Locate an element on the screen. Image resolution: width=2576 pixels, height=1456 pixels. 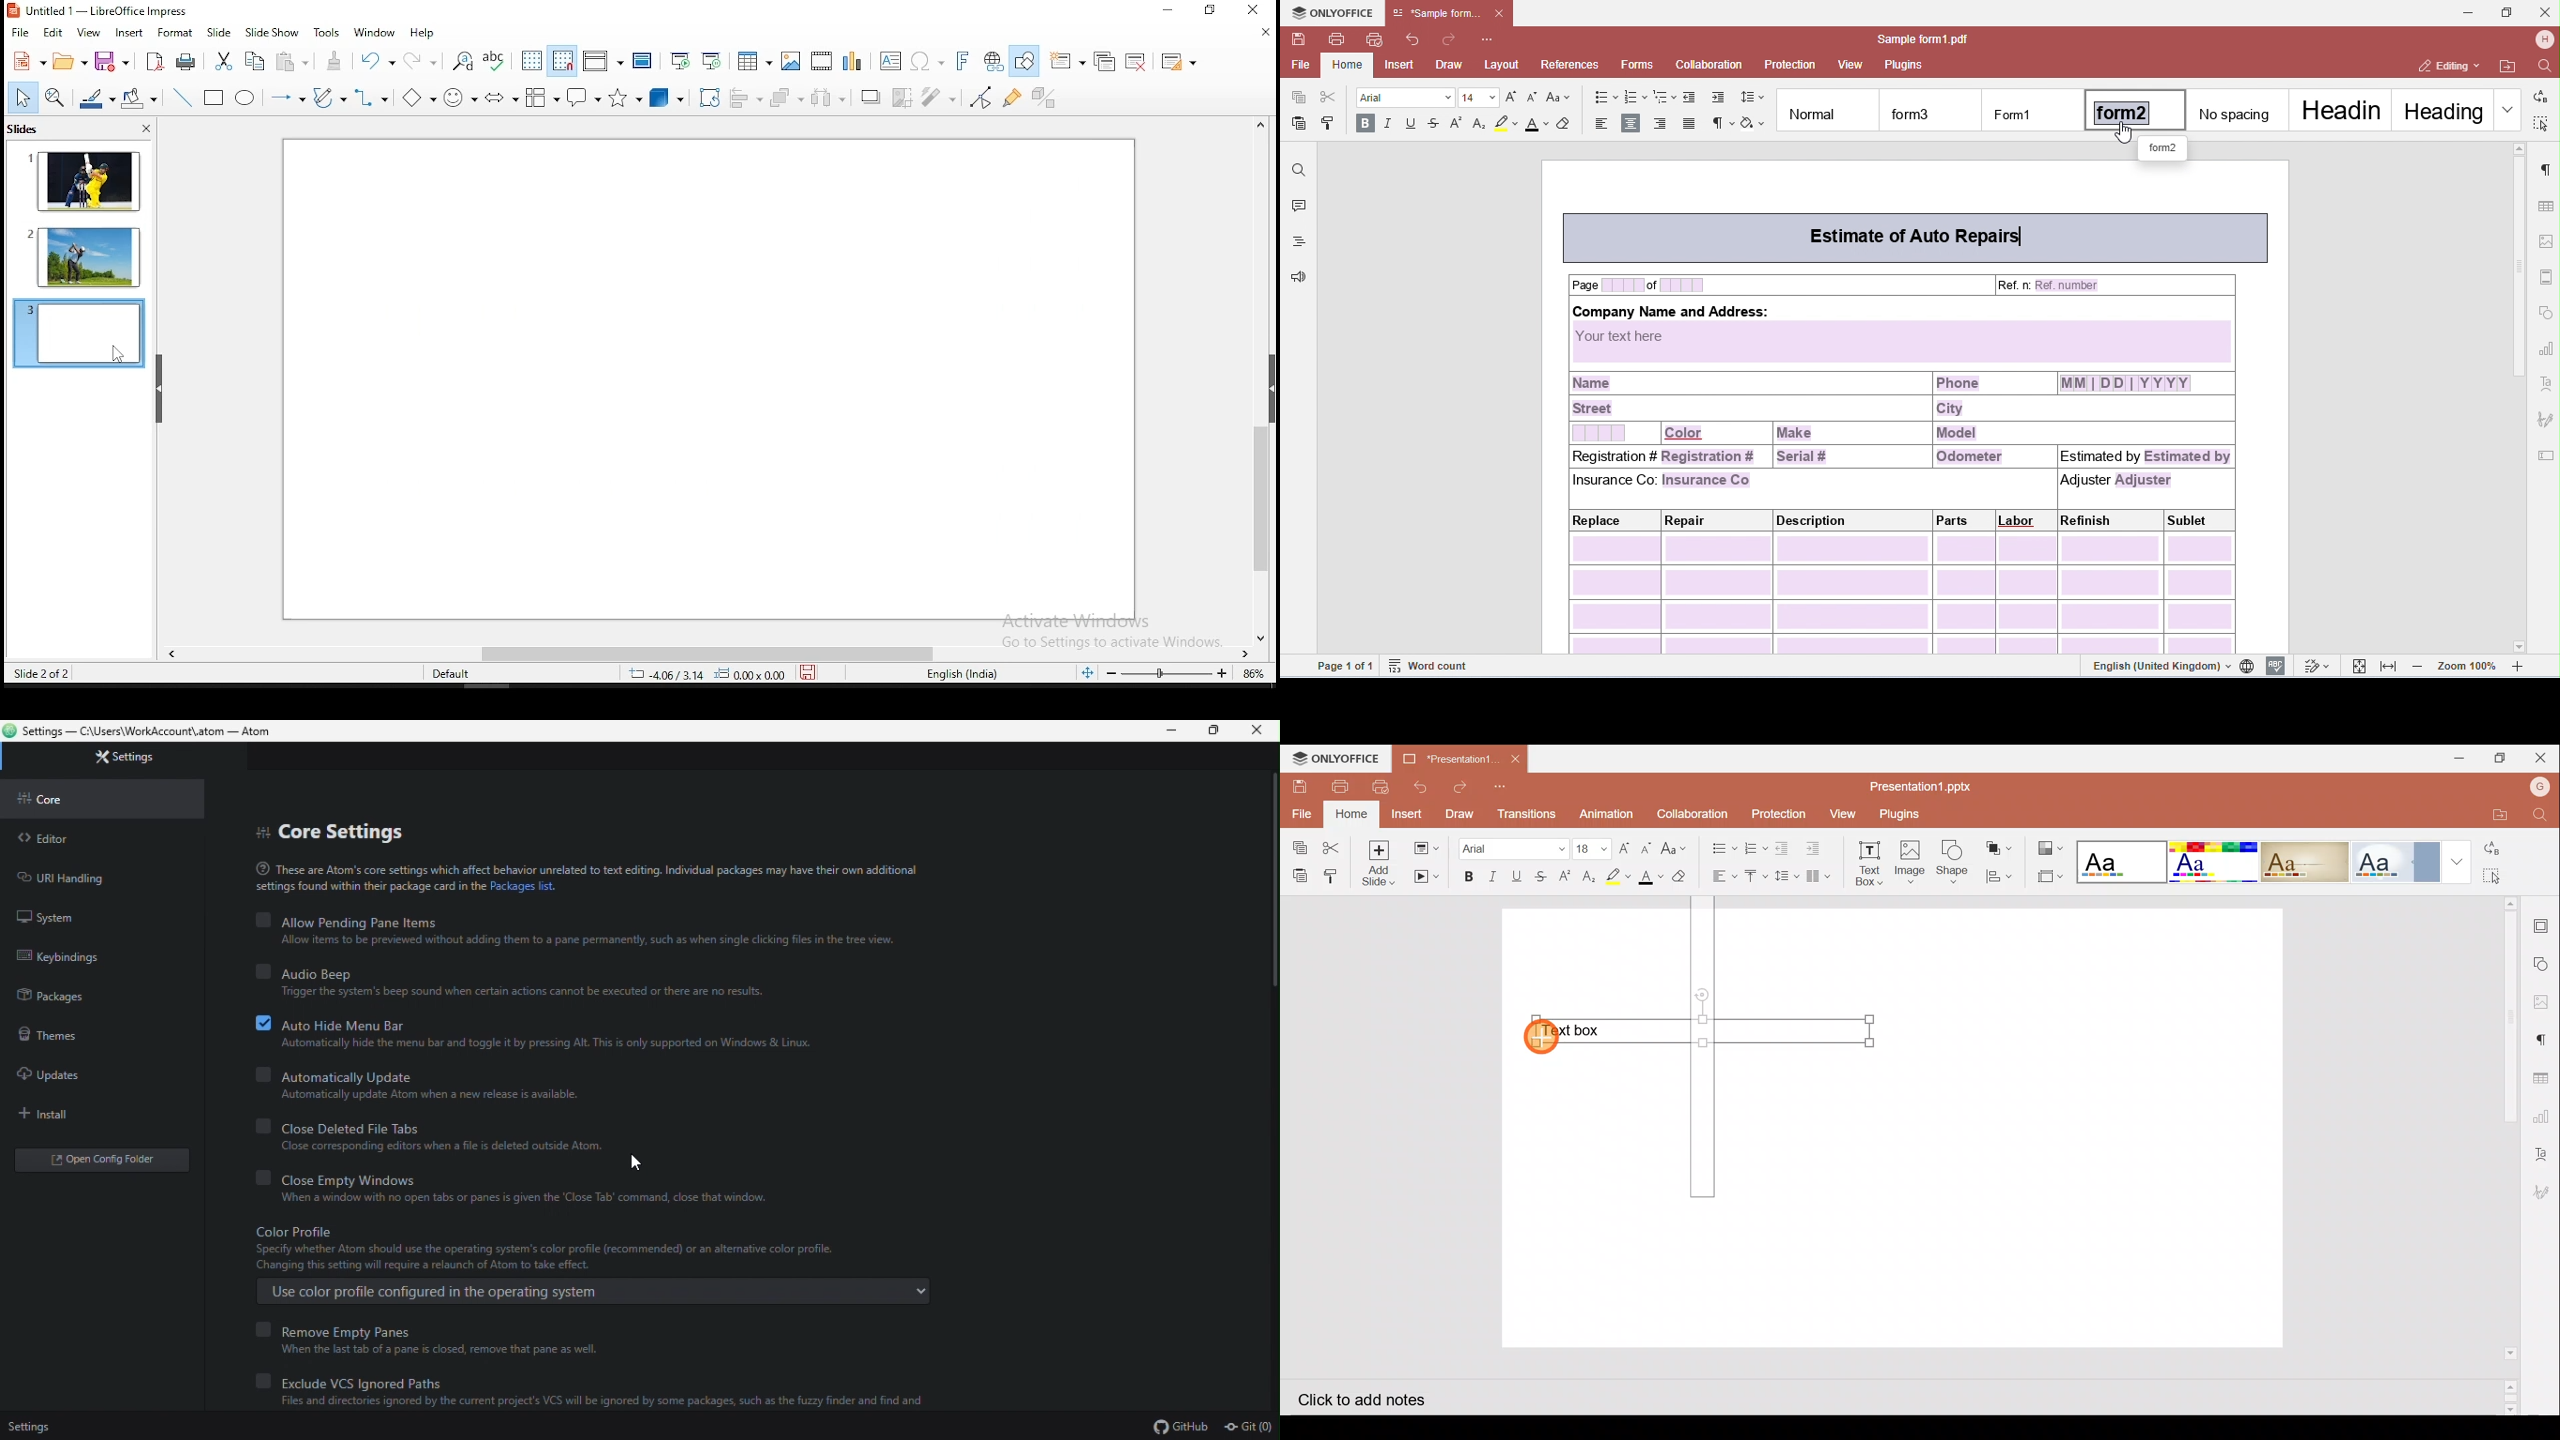
block arrows is located at coordinates (500, 96).